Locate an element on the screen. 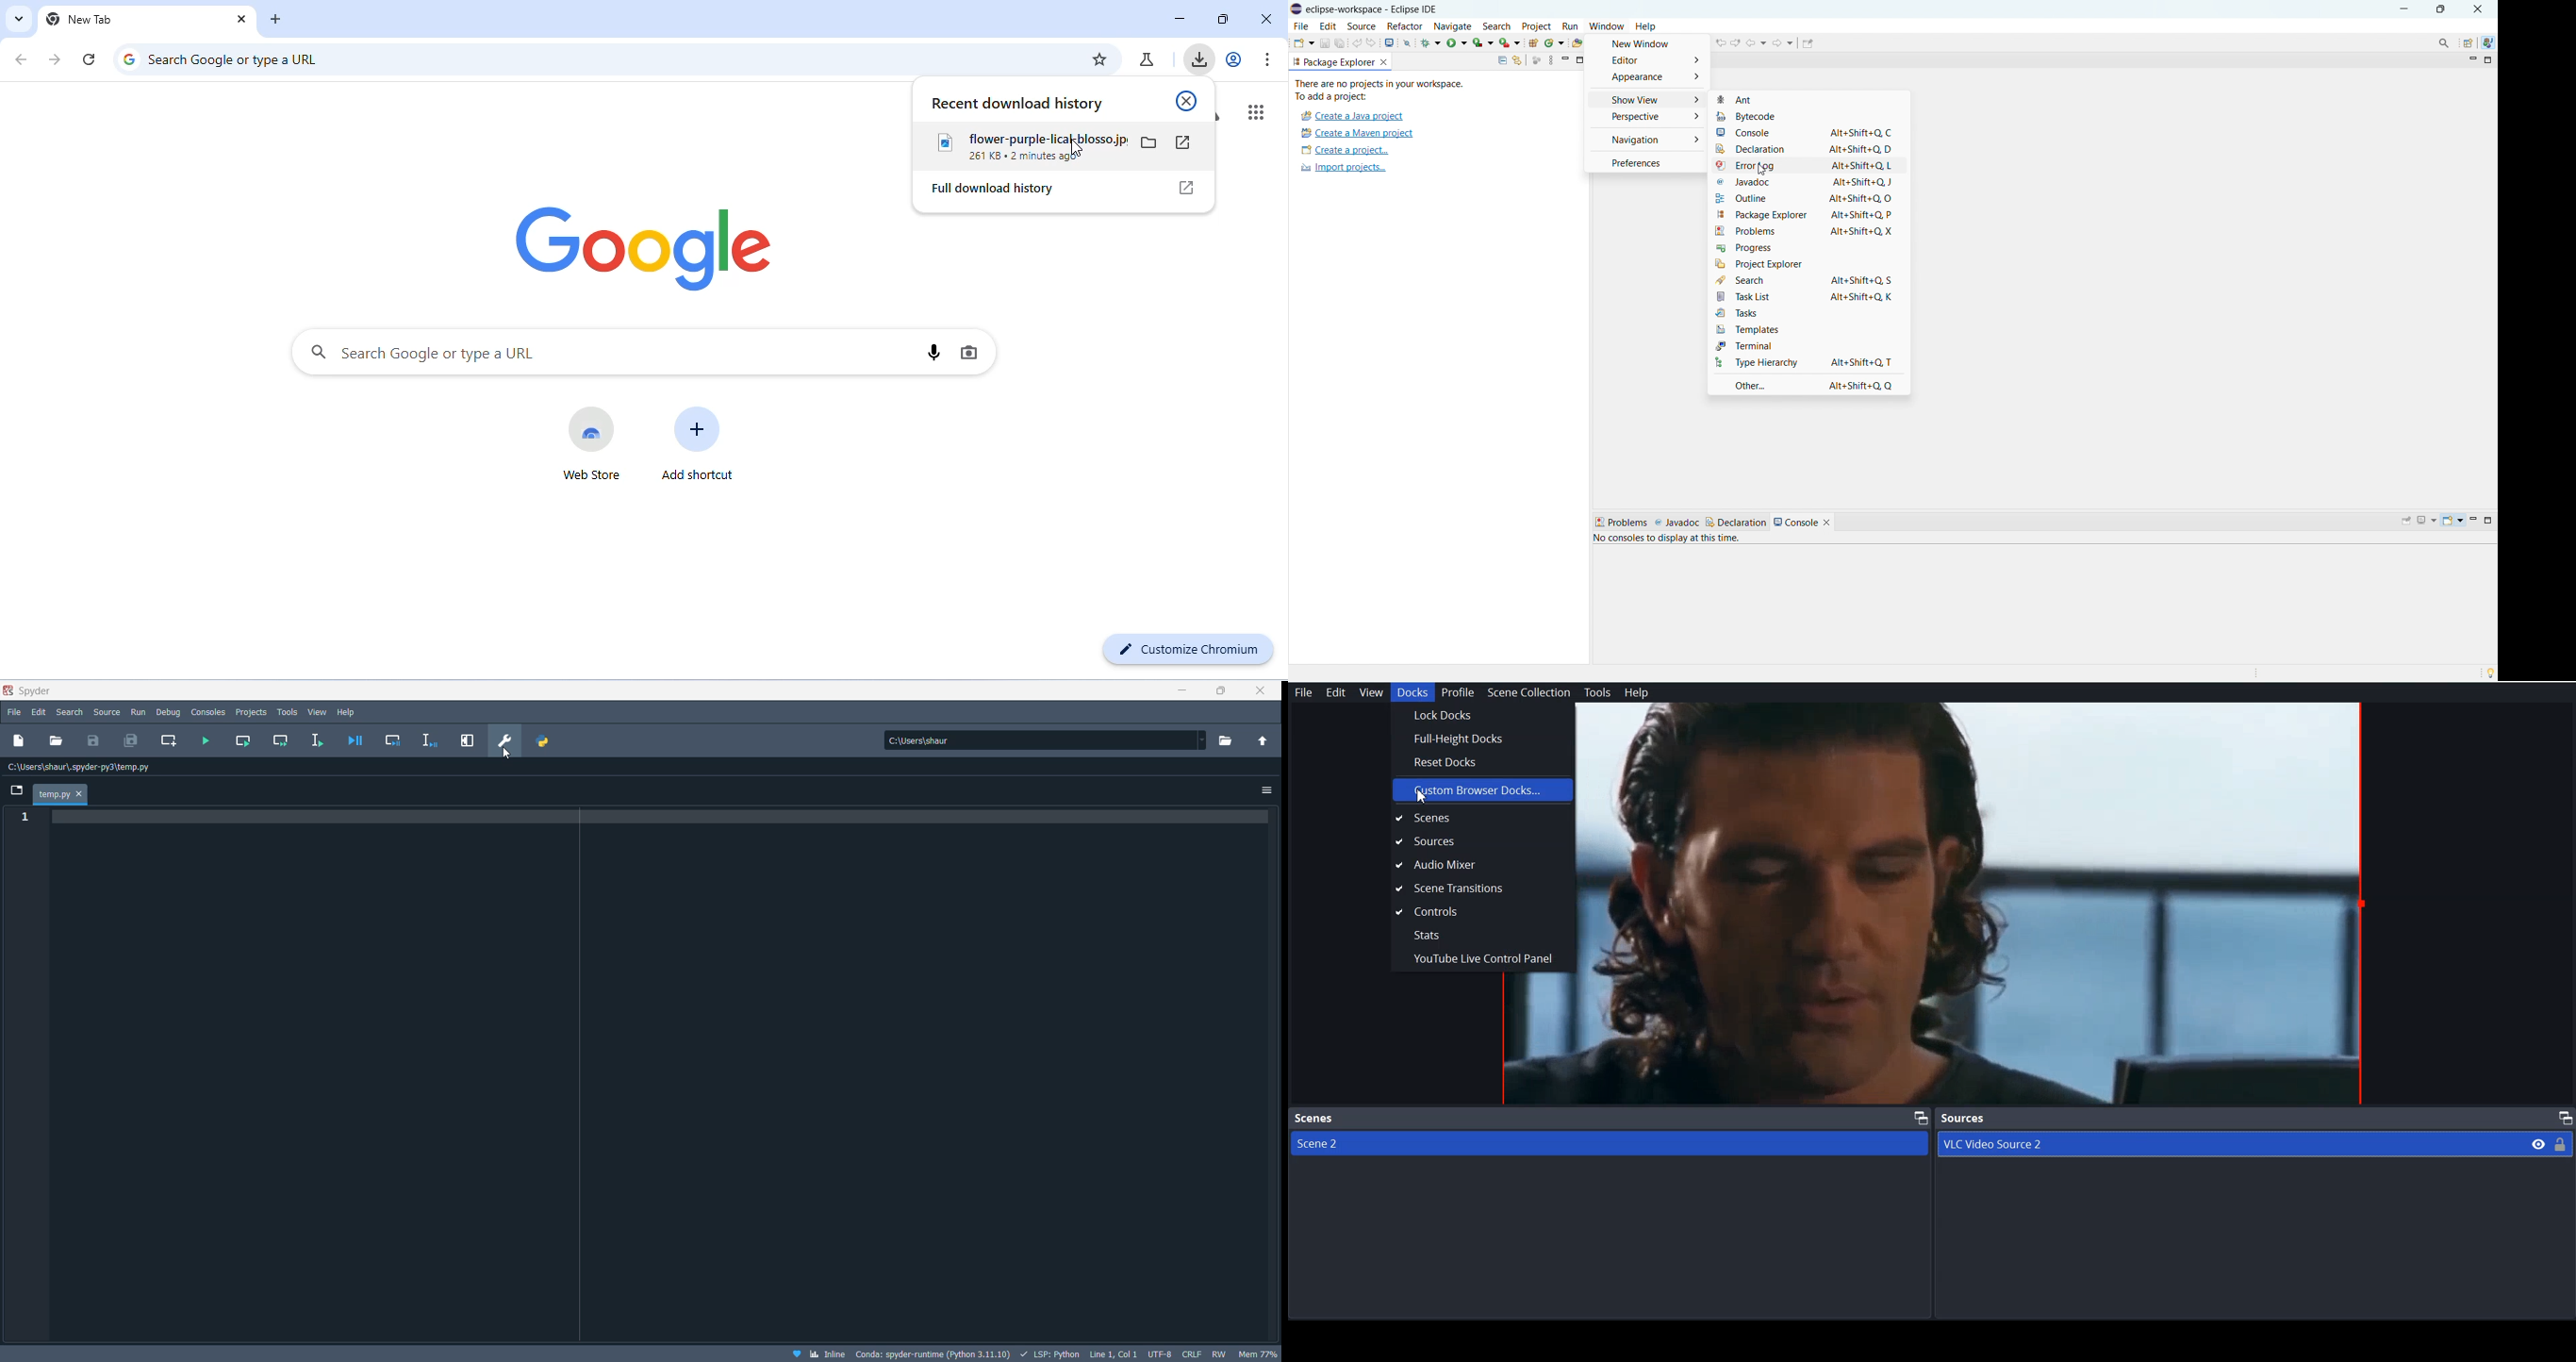 The width and height of the screenshot is (2576, 1372). search is located at coordinates (69, 714).